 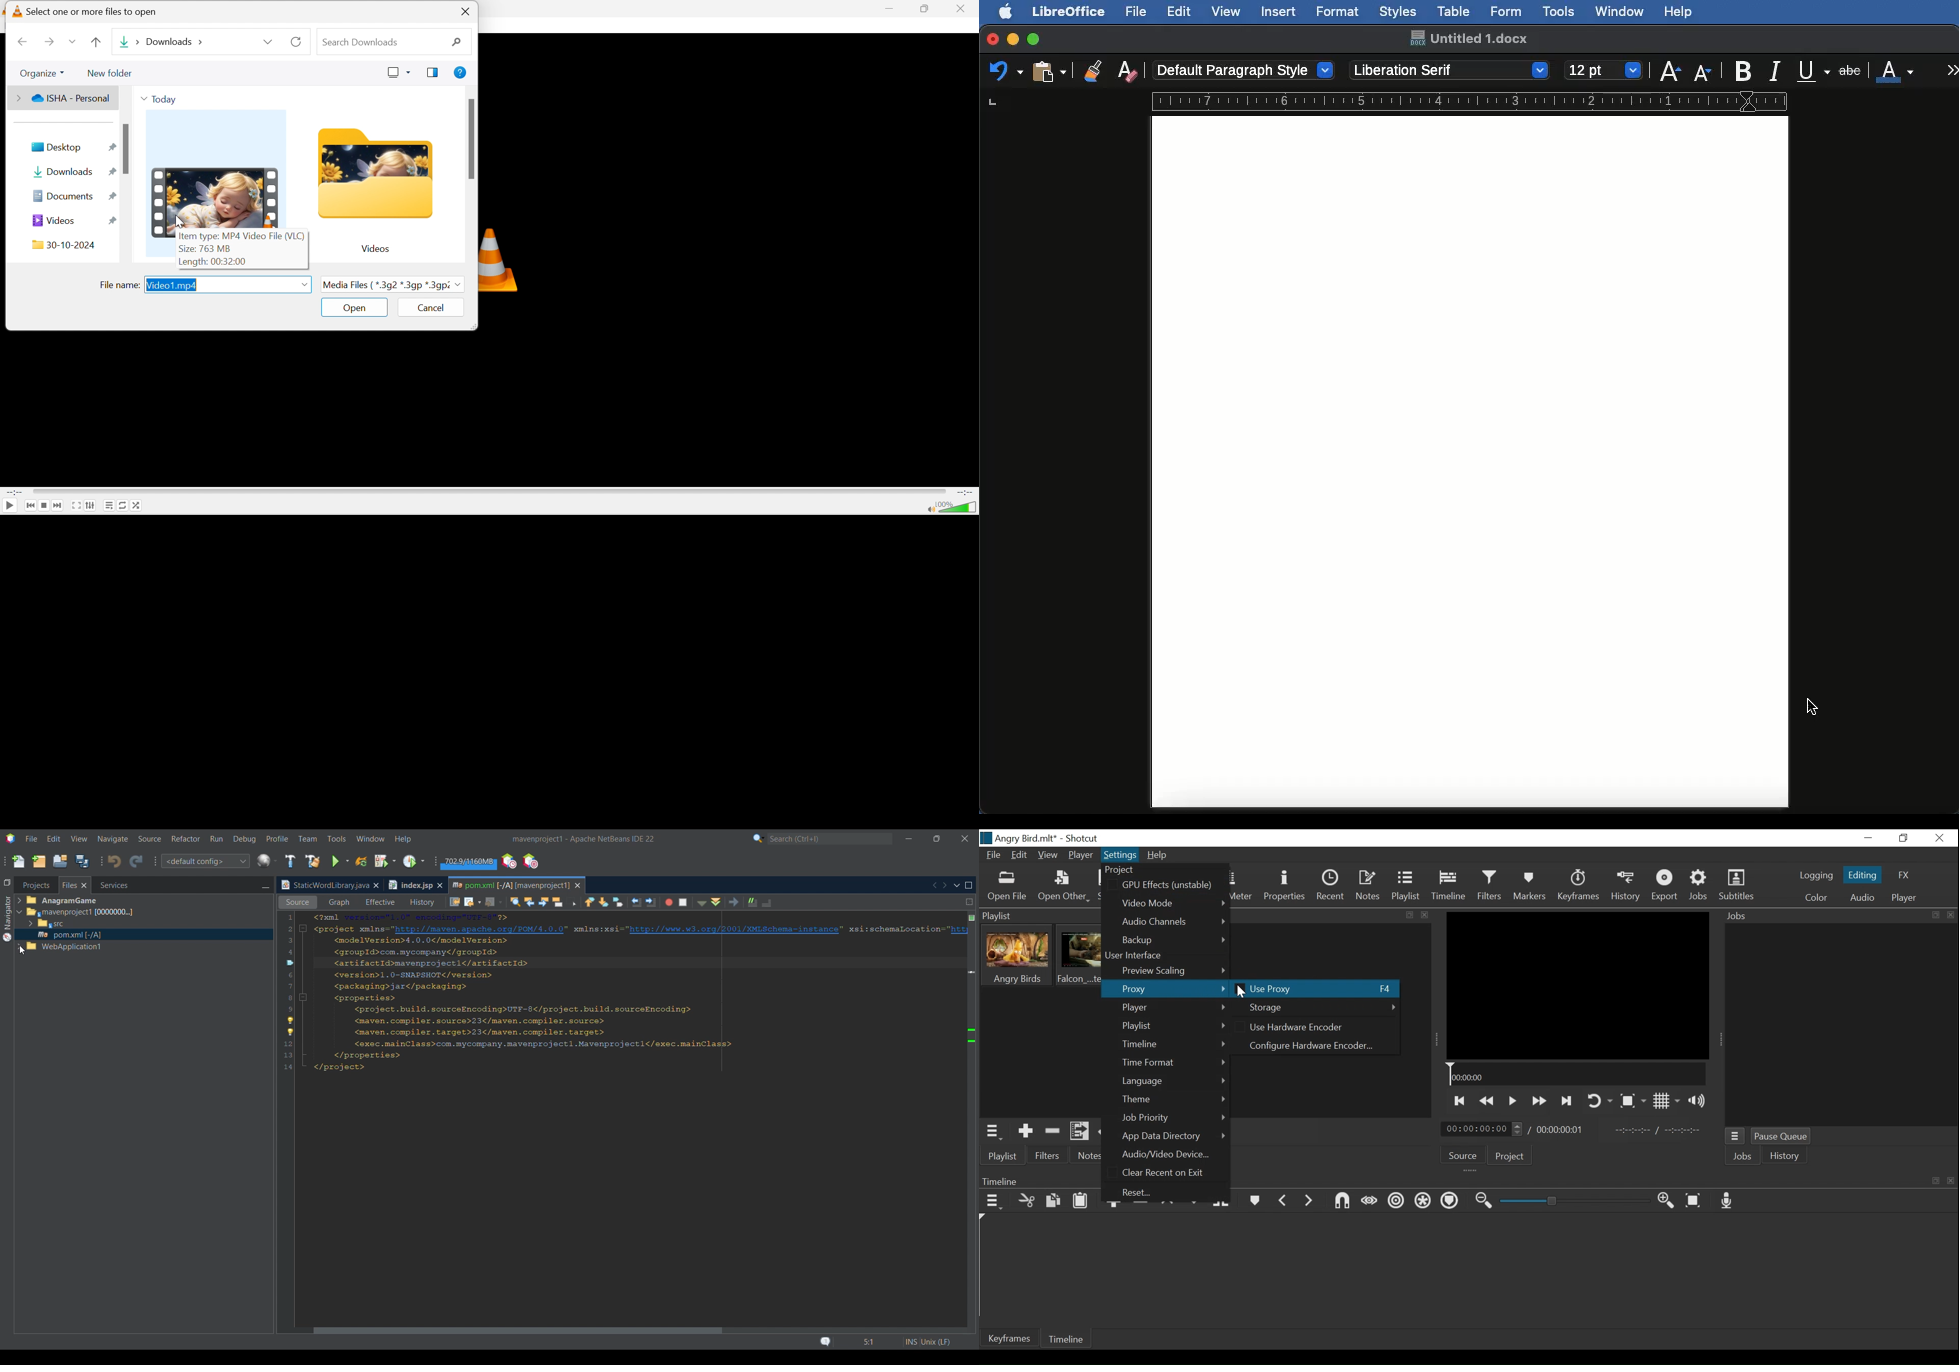 I want to click on Timeline, so click(x=1174, y=1044).